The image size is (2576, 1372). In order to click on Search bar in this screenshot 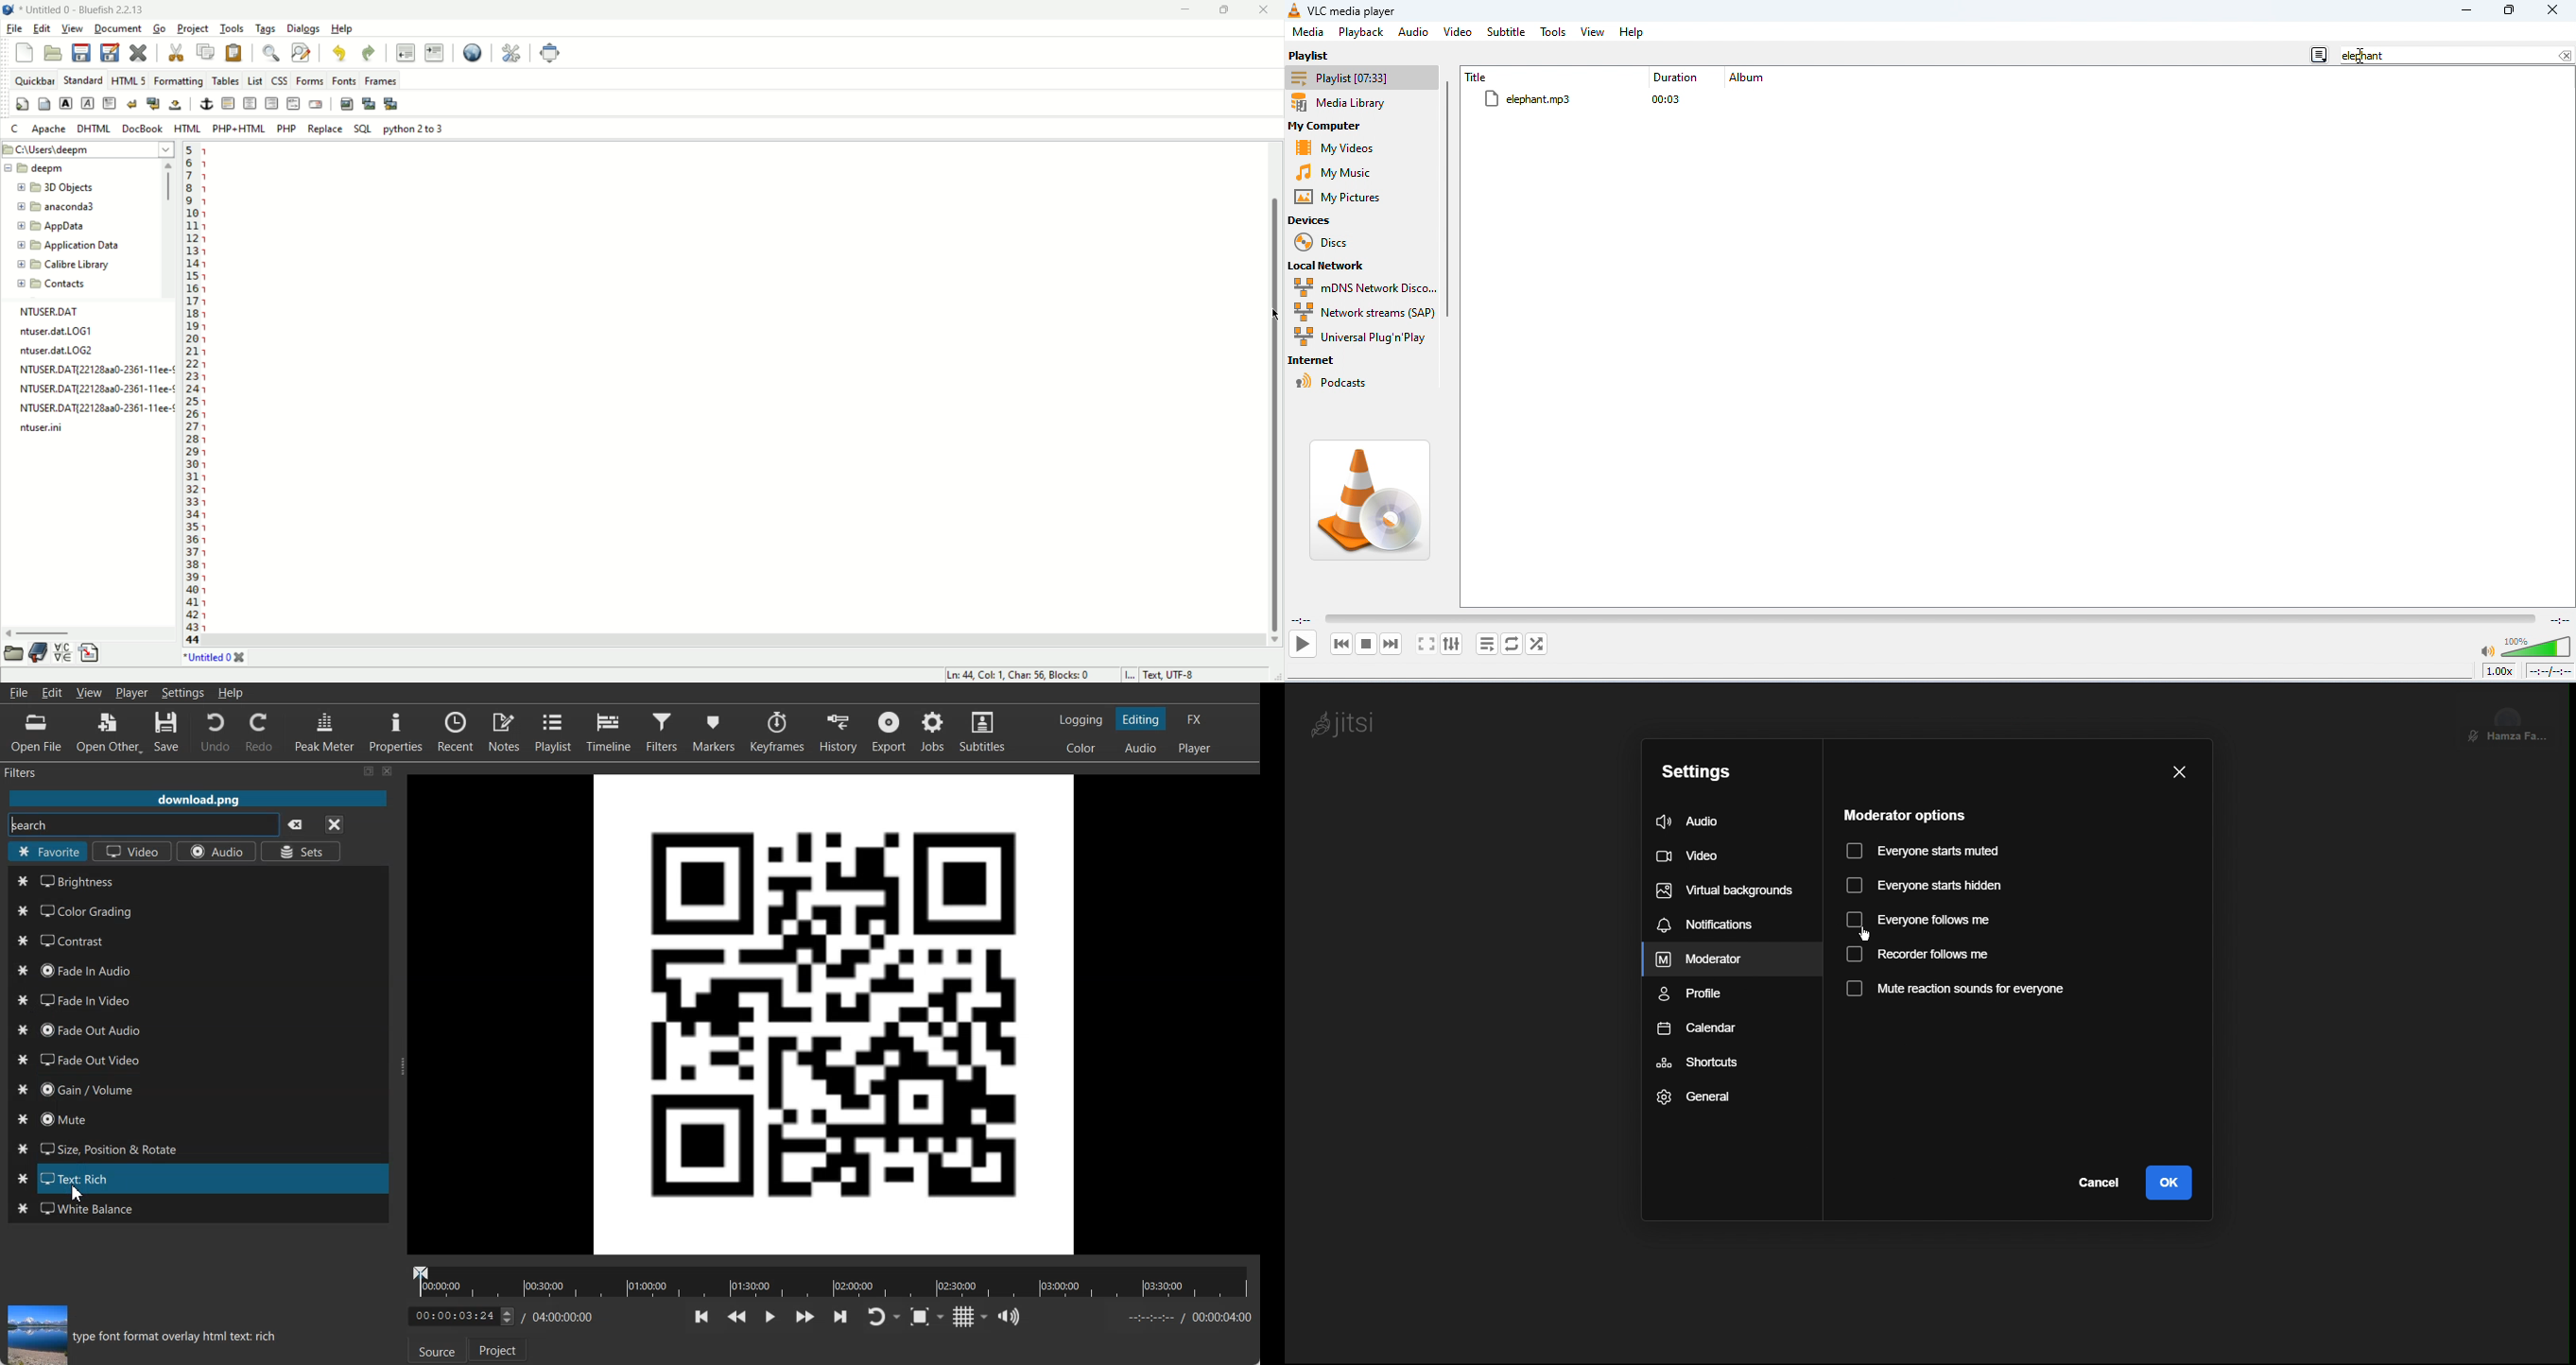, I will do `click(140, 827)`.